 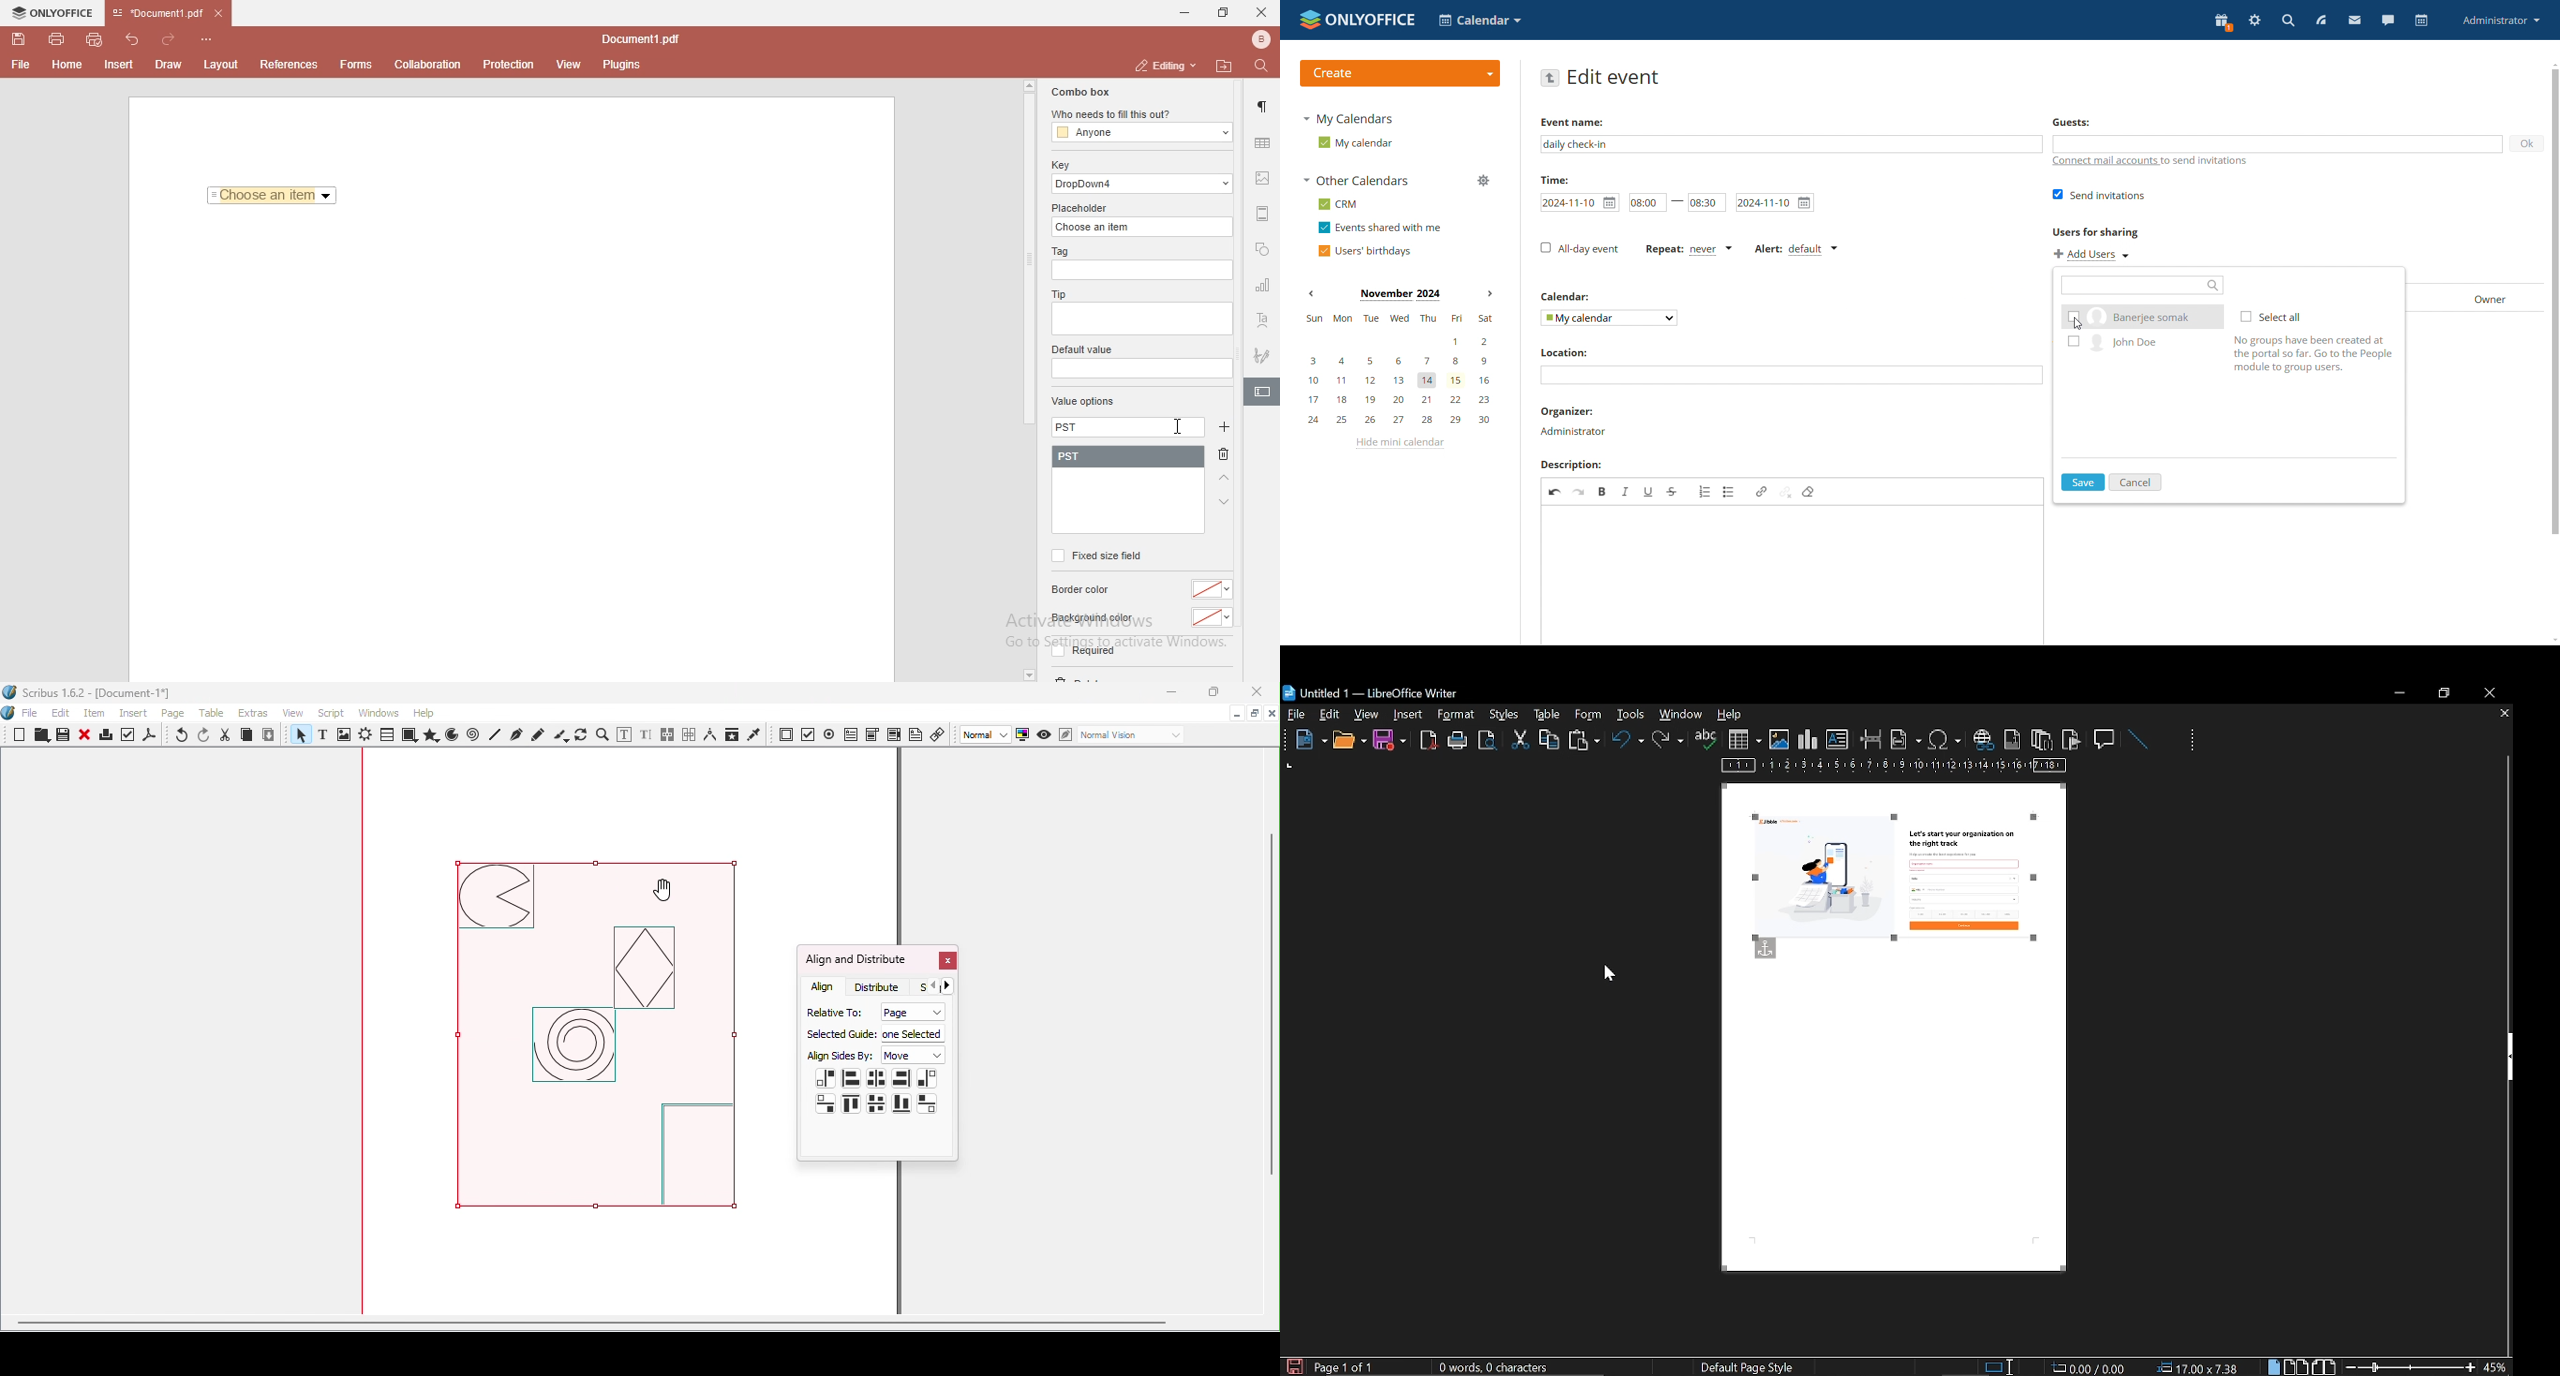 I want to click on insert, so click(x=1409, y=715).